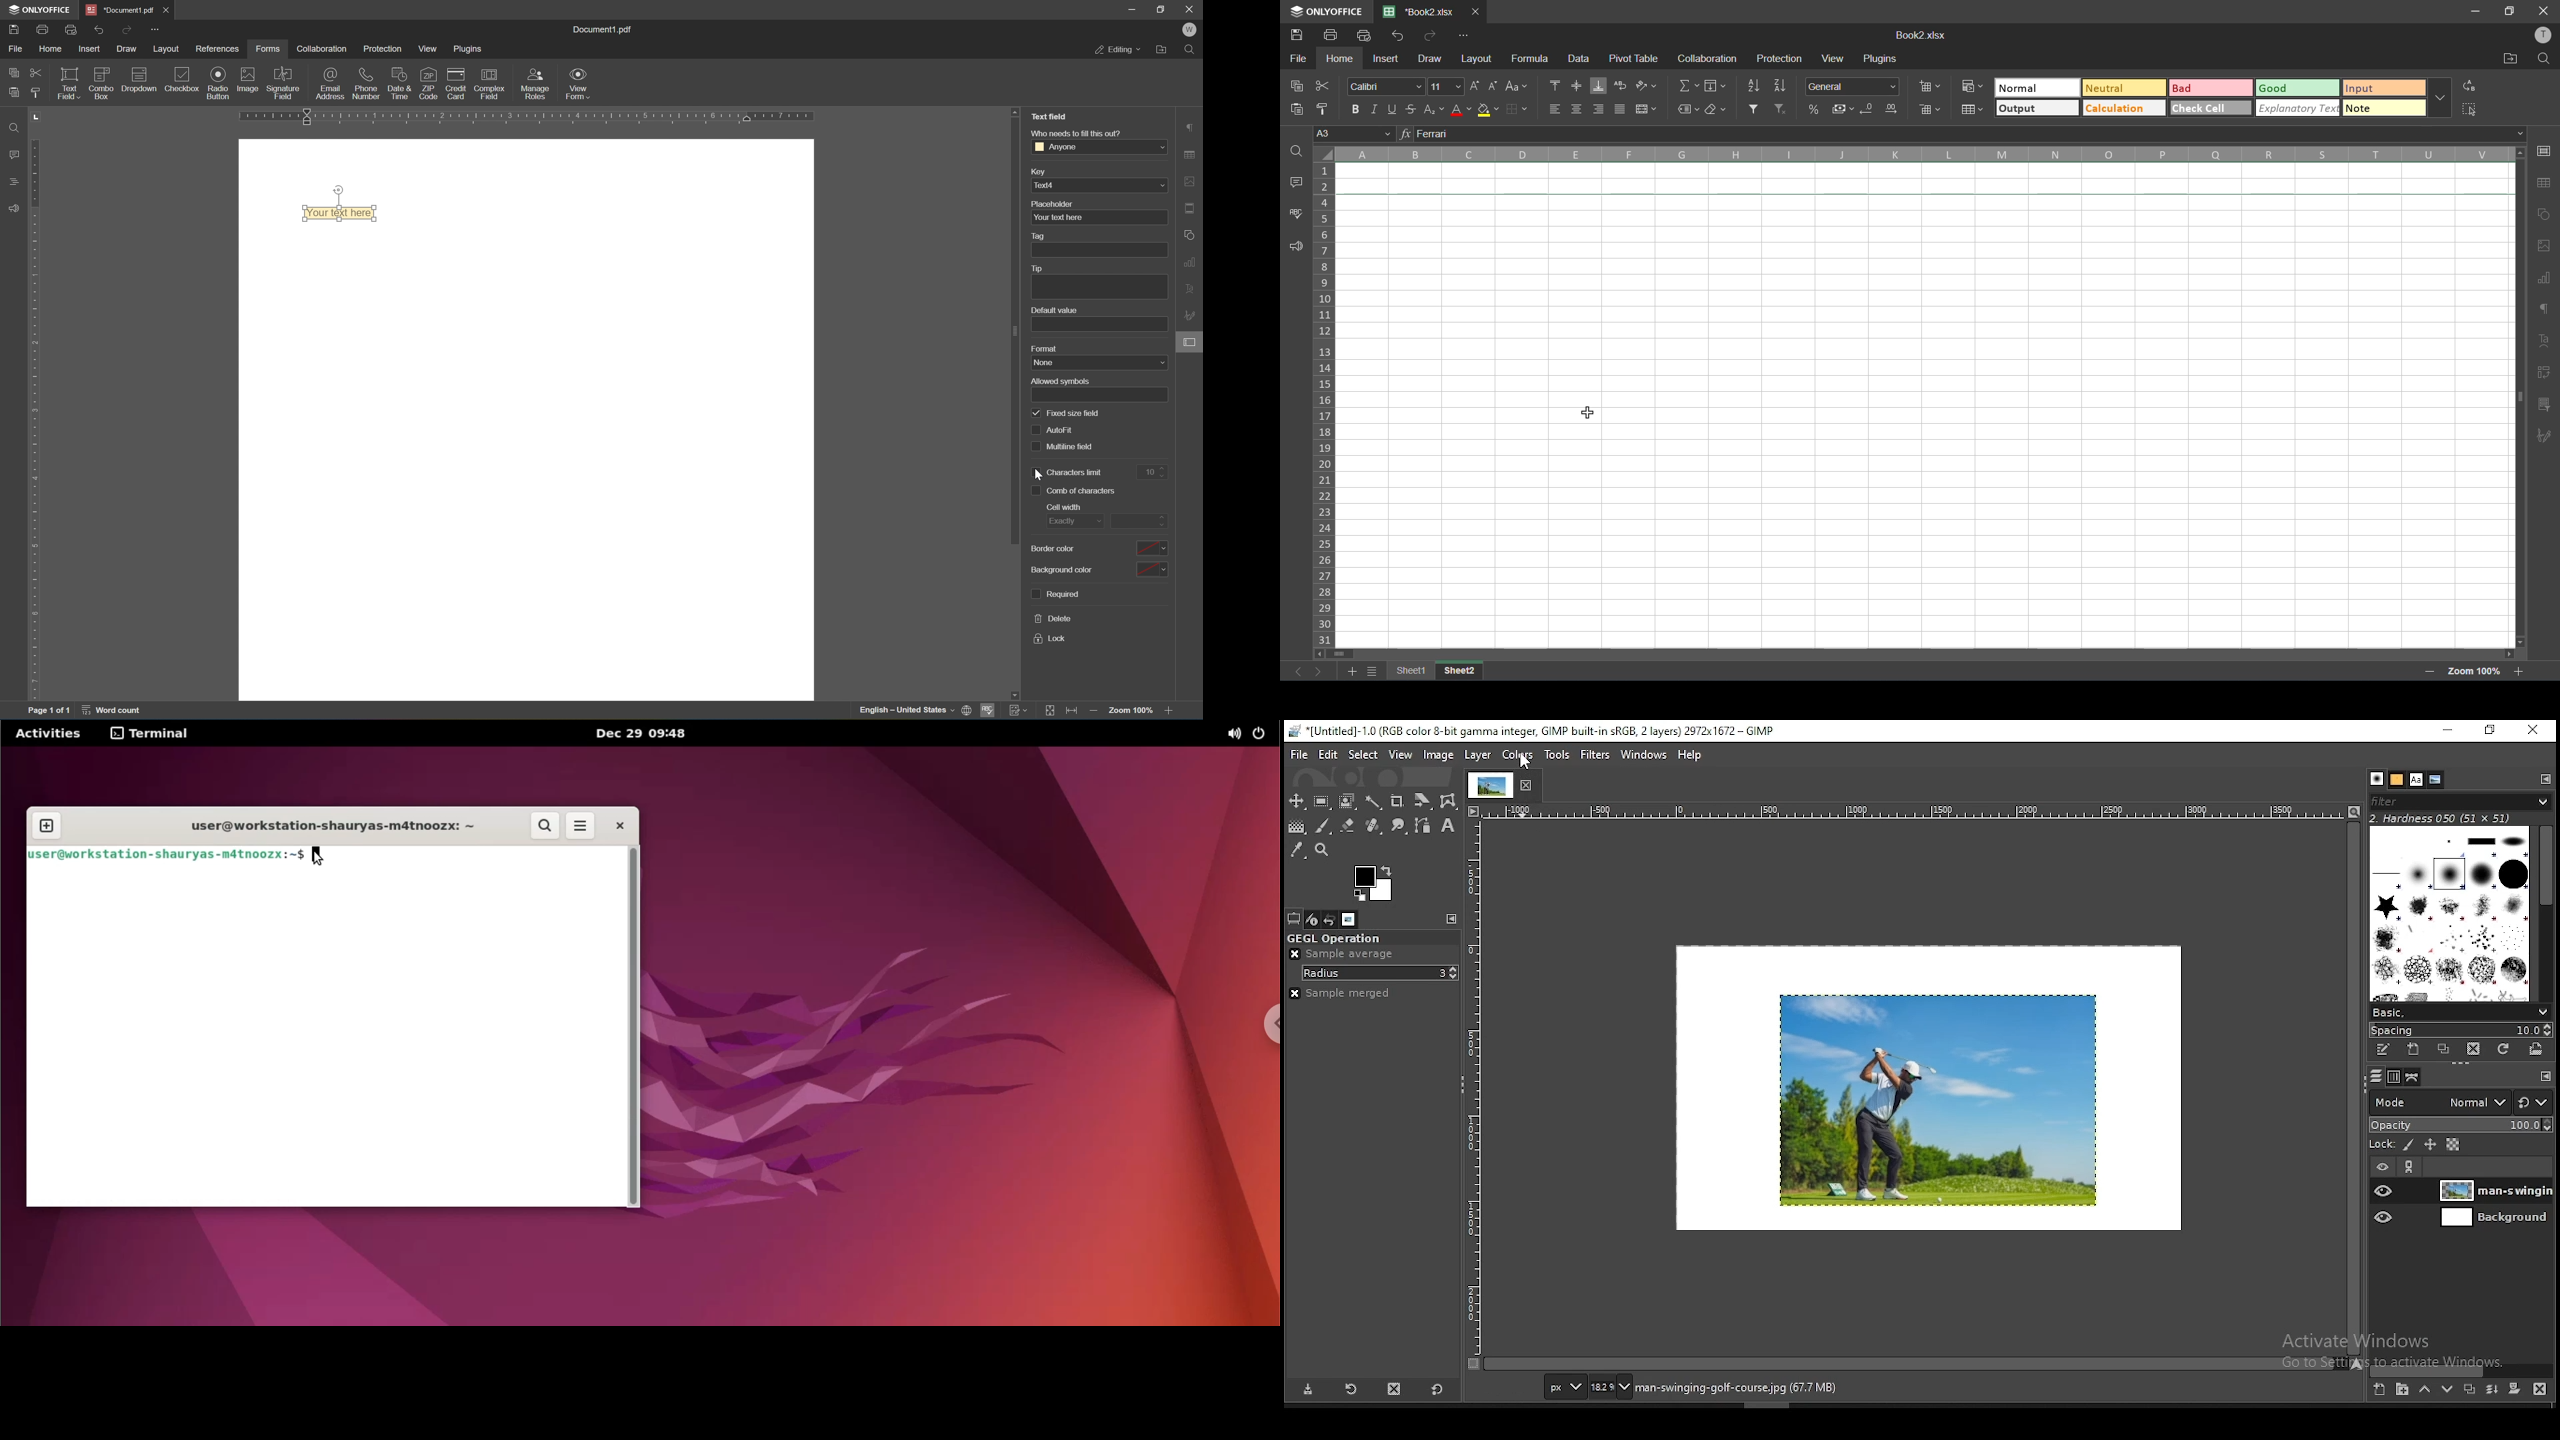 The height and width of the screenshot is (1456, 2576). I want to click on windows, so click(1644, 755).